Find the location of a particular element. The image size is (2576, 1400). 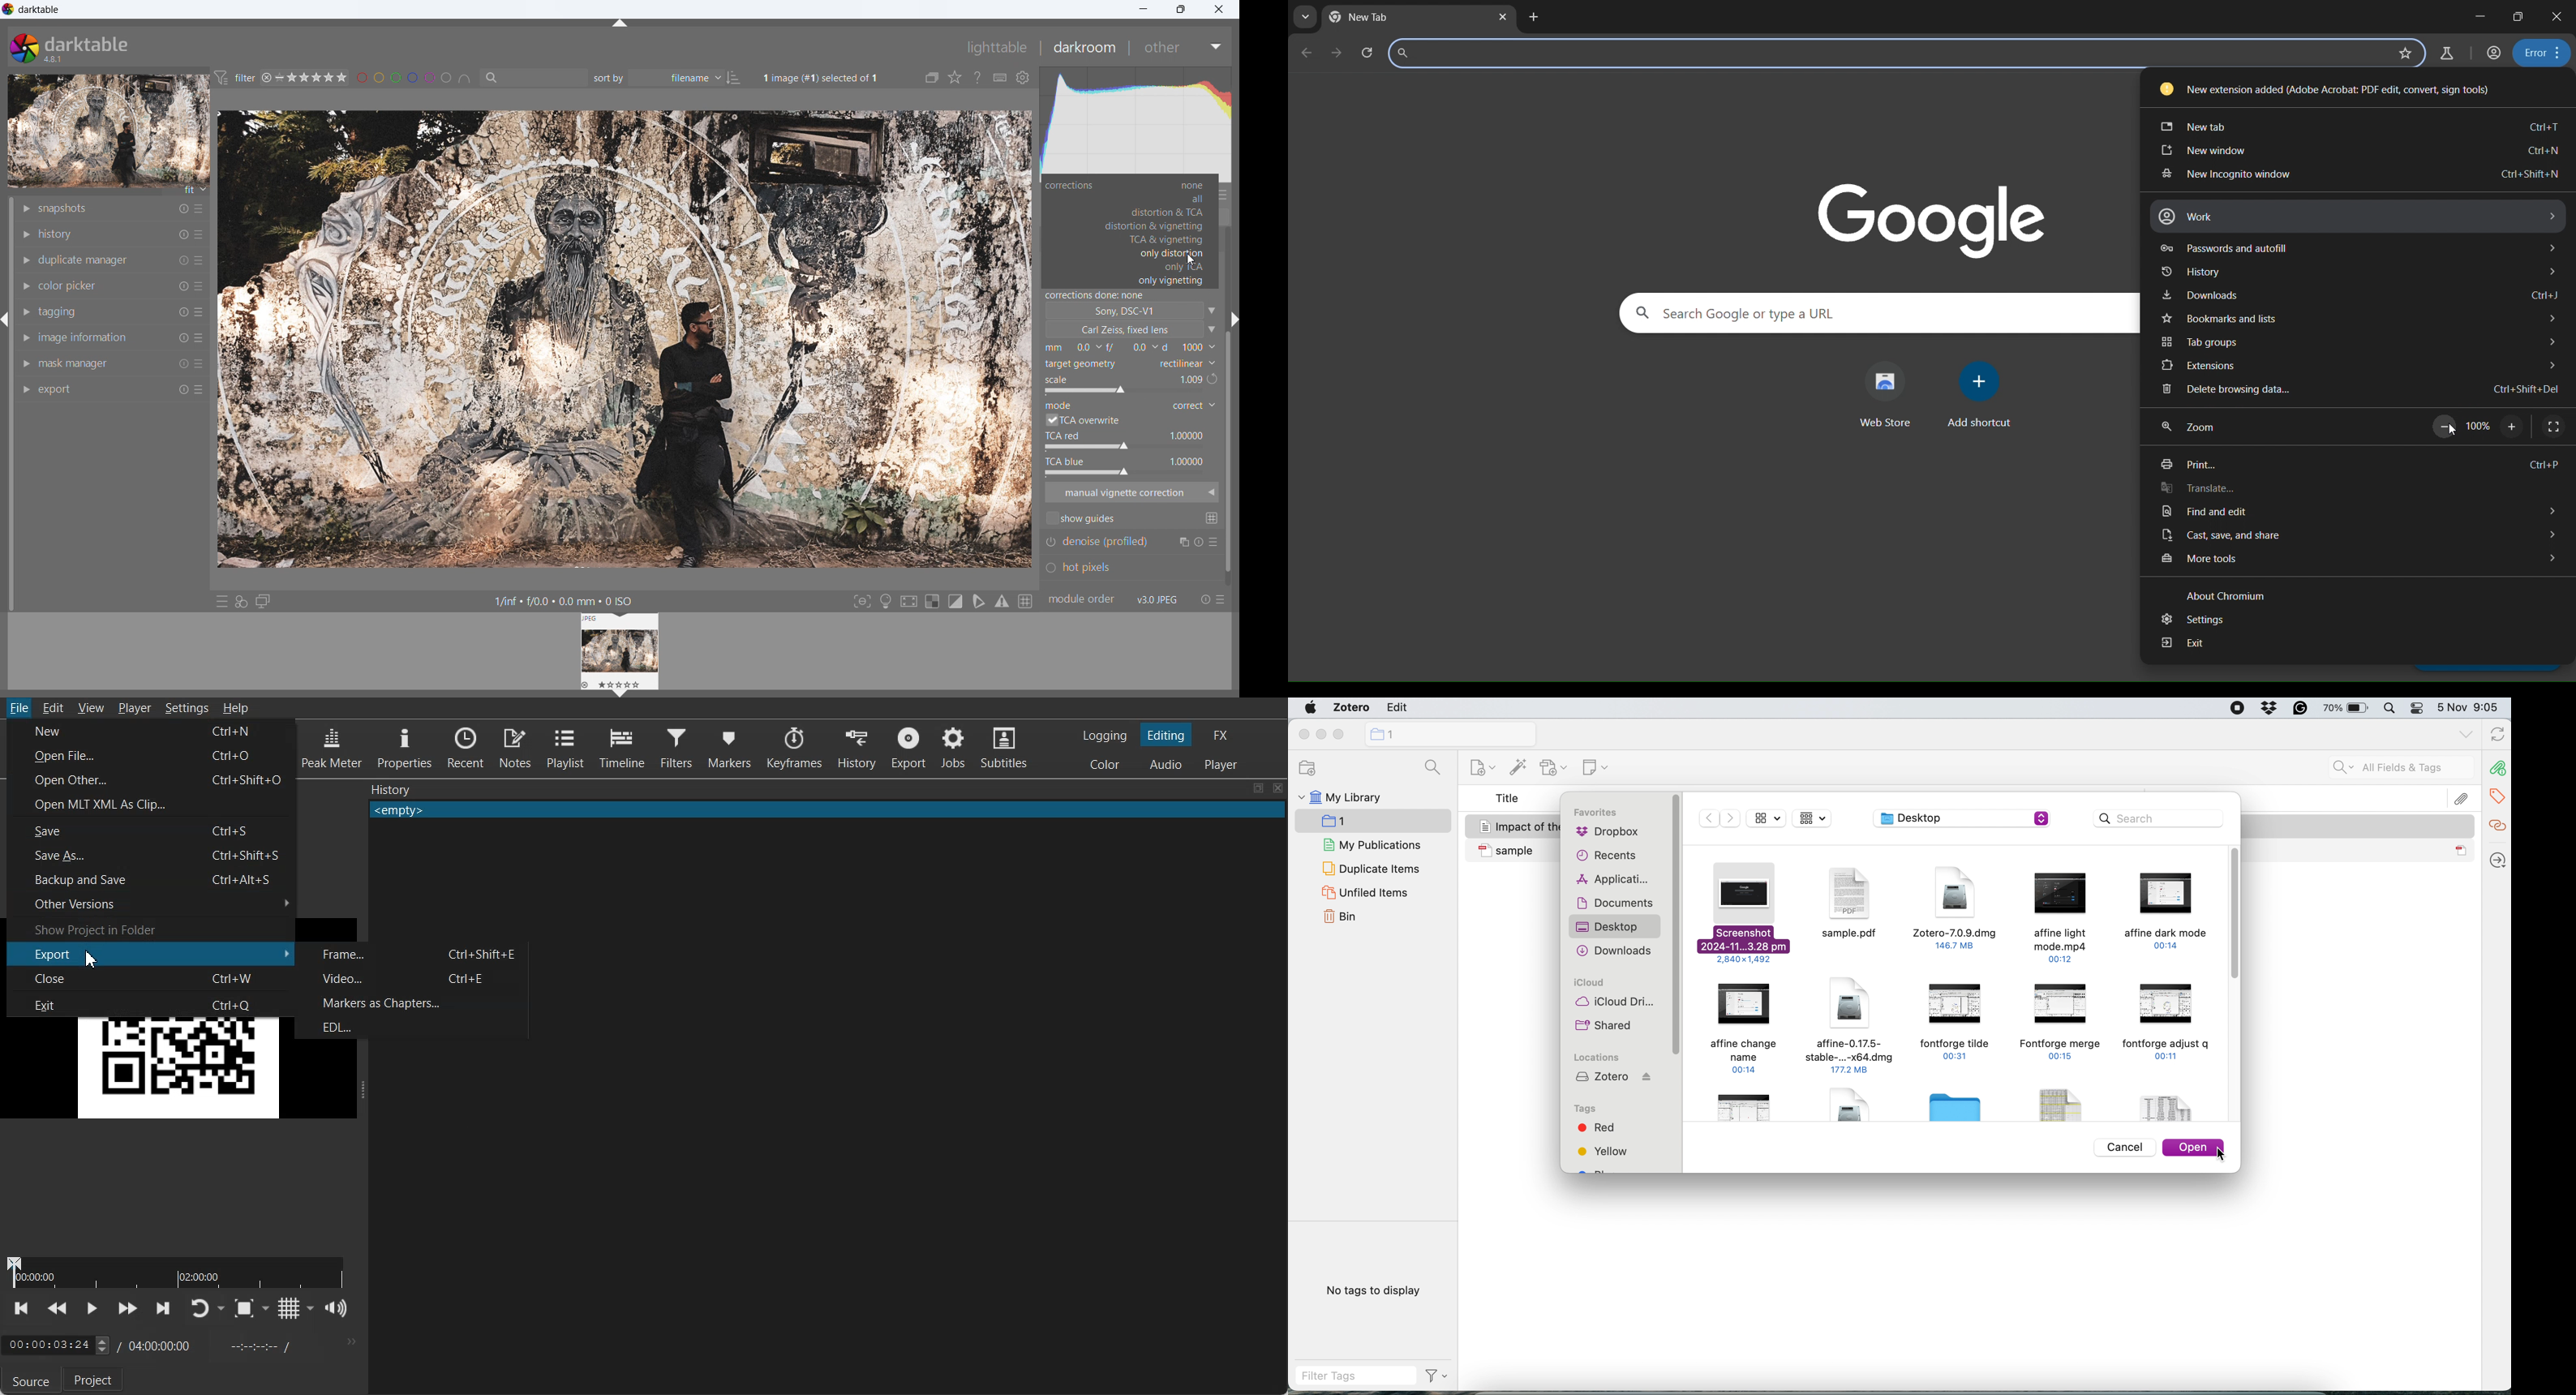

desktop is located at coordinates (1615, 925).